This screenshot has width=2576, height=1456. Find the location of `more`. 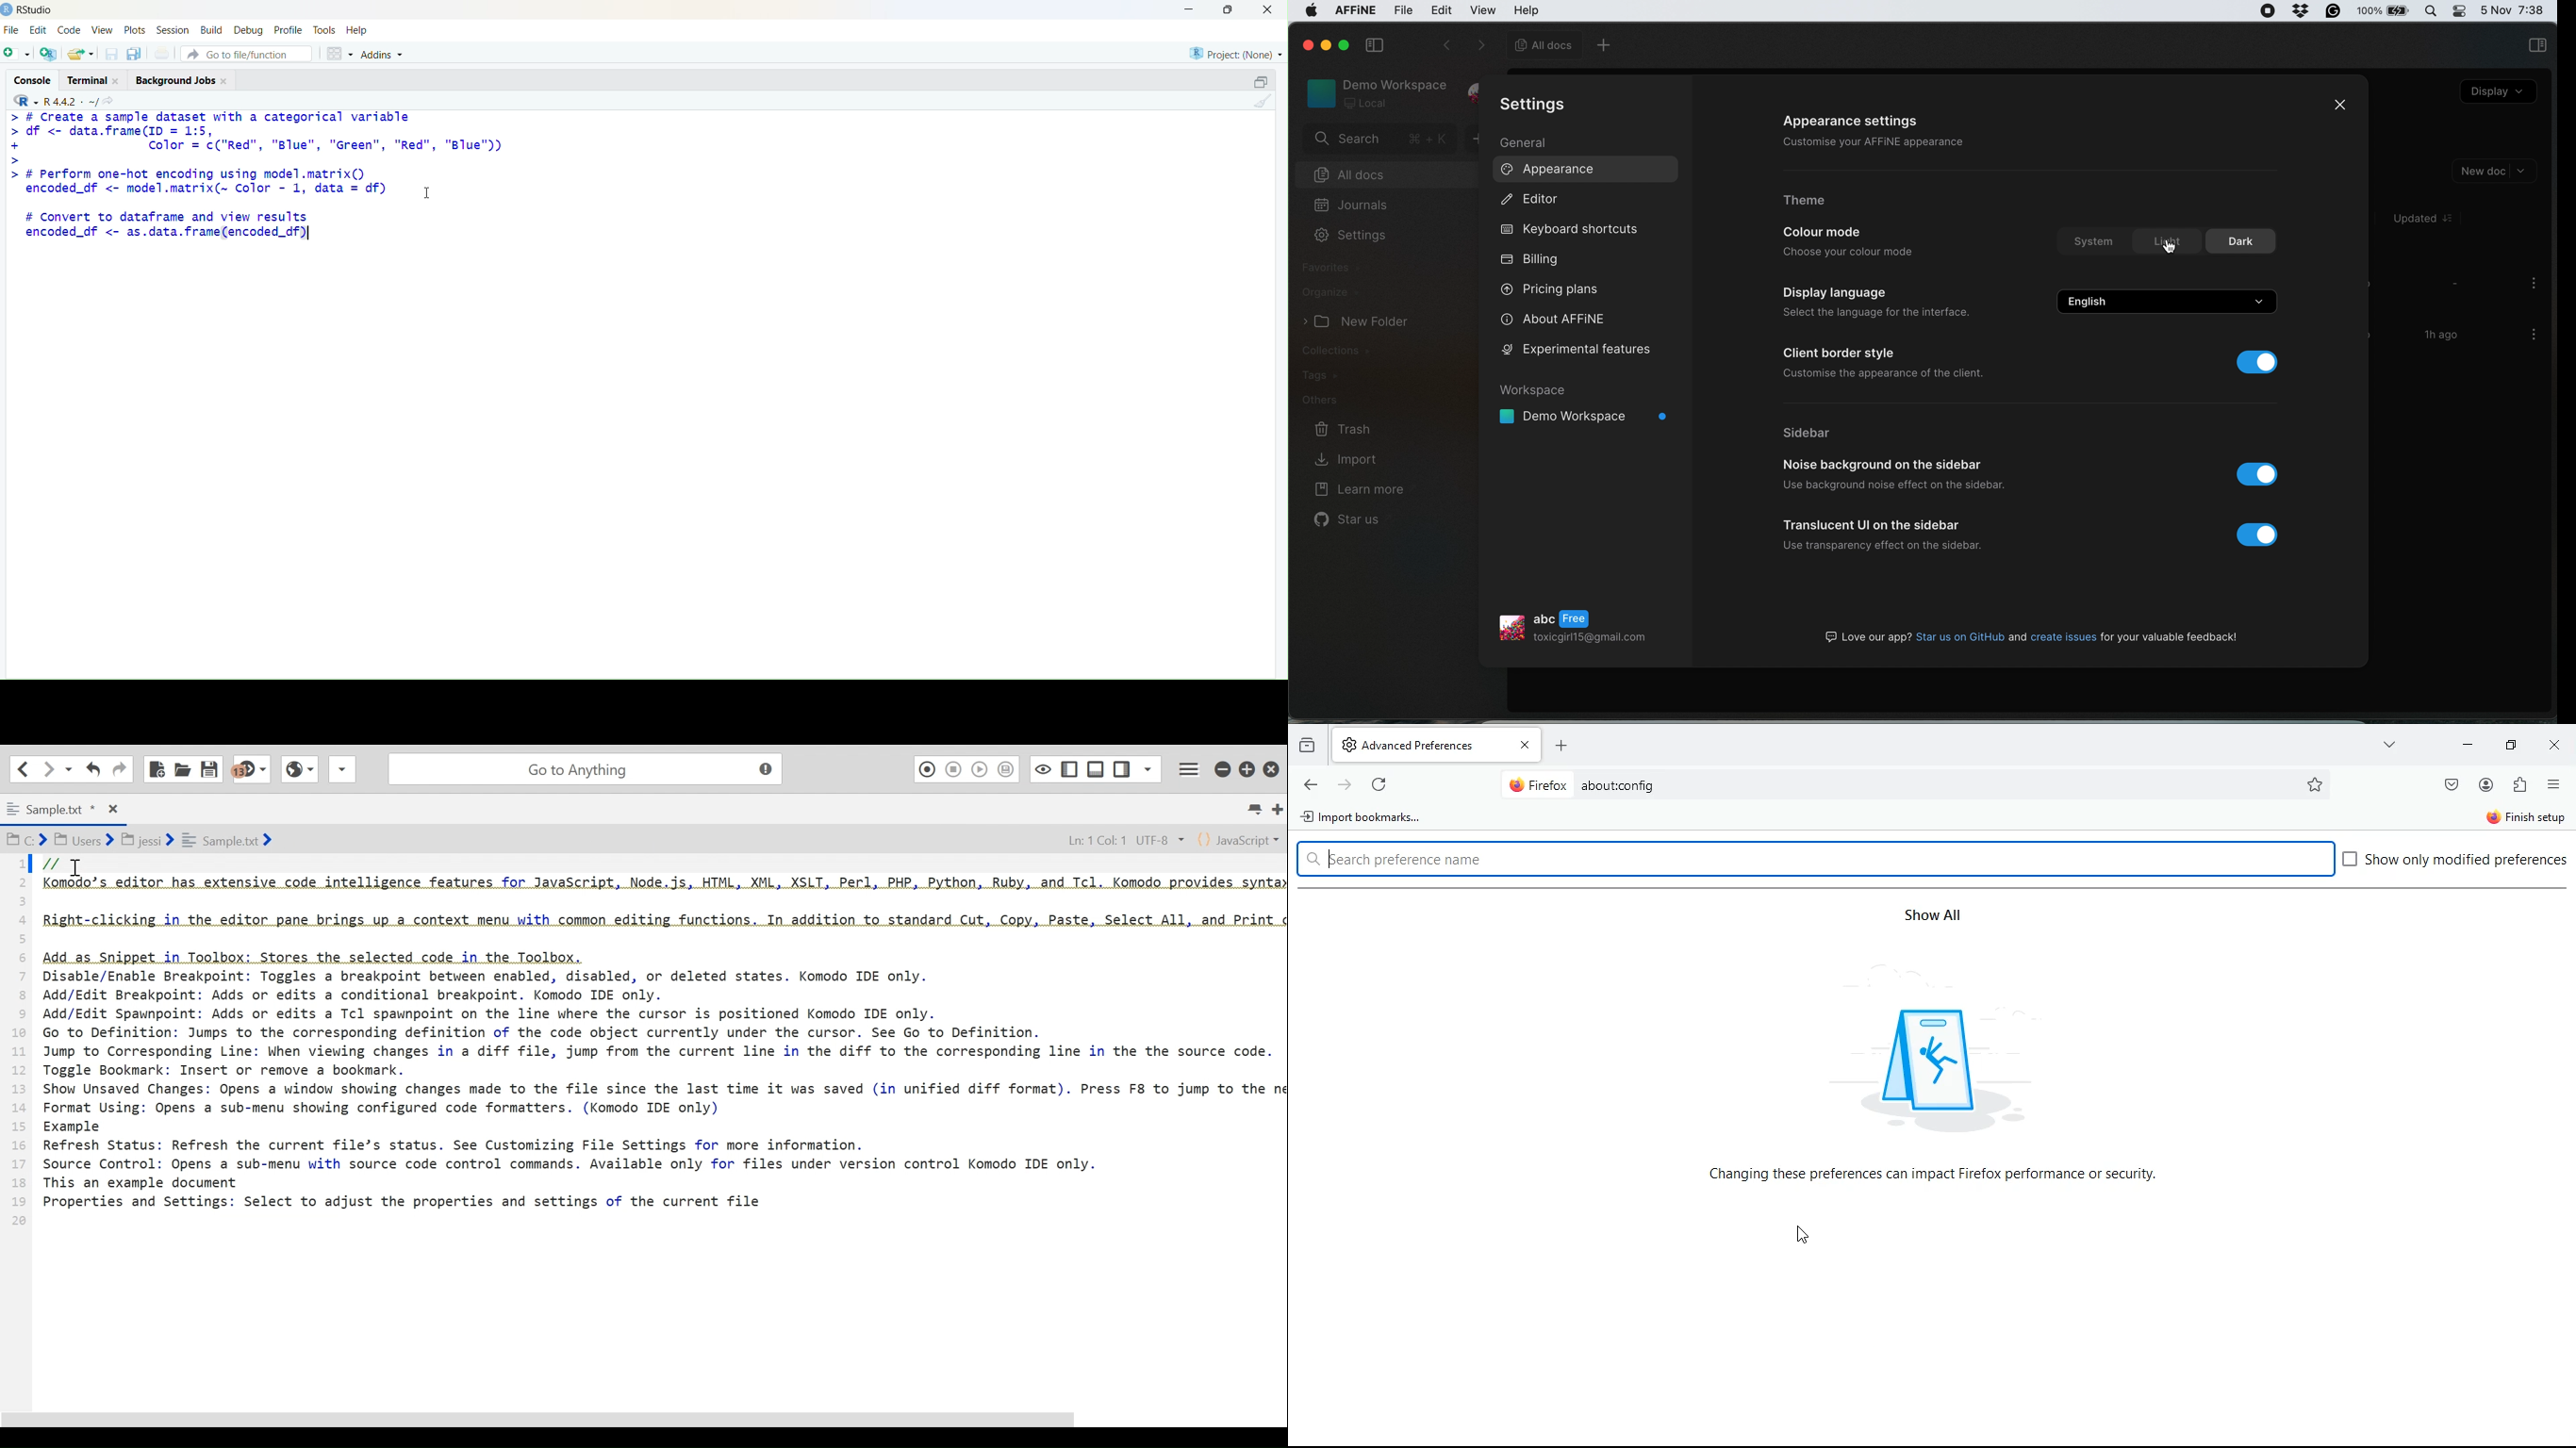

more is located at coordinates (2386, 744).